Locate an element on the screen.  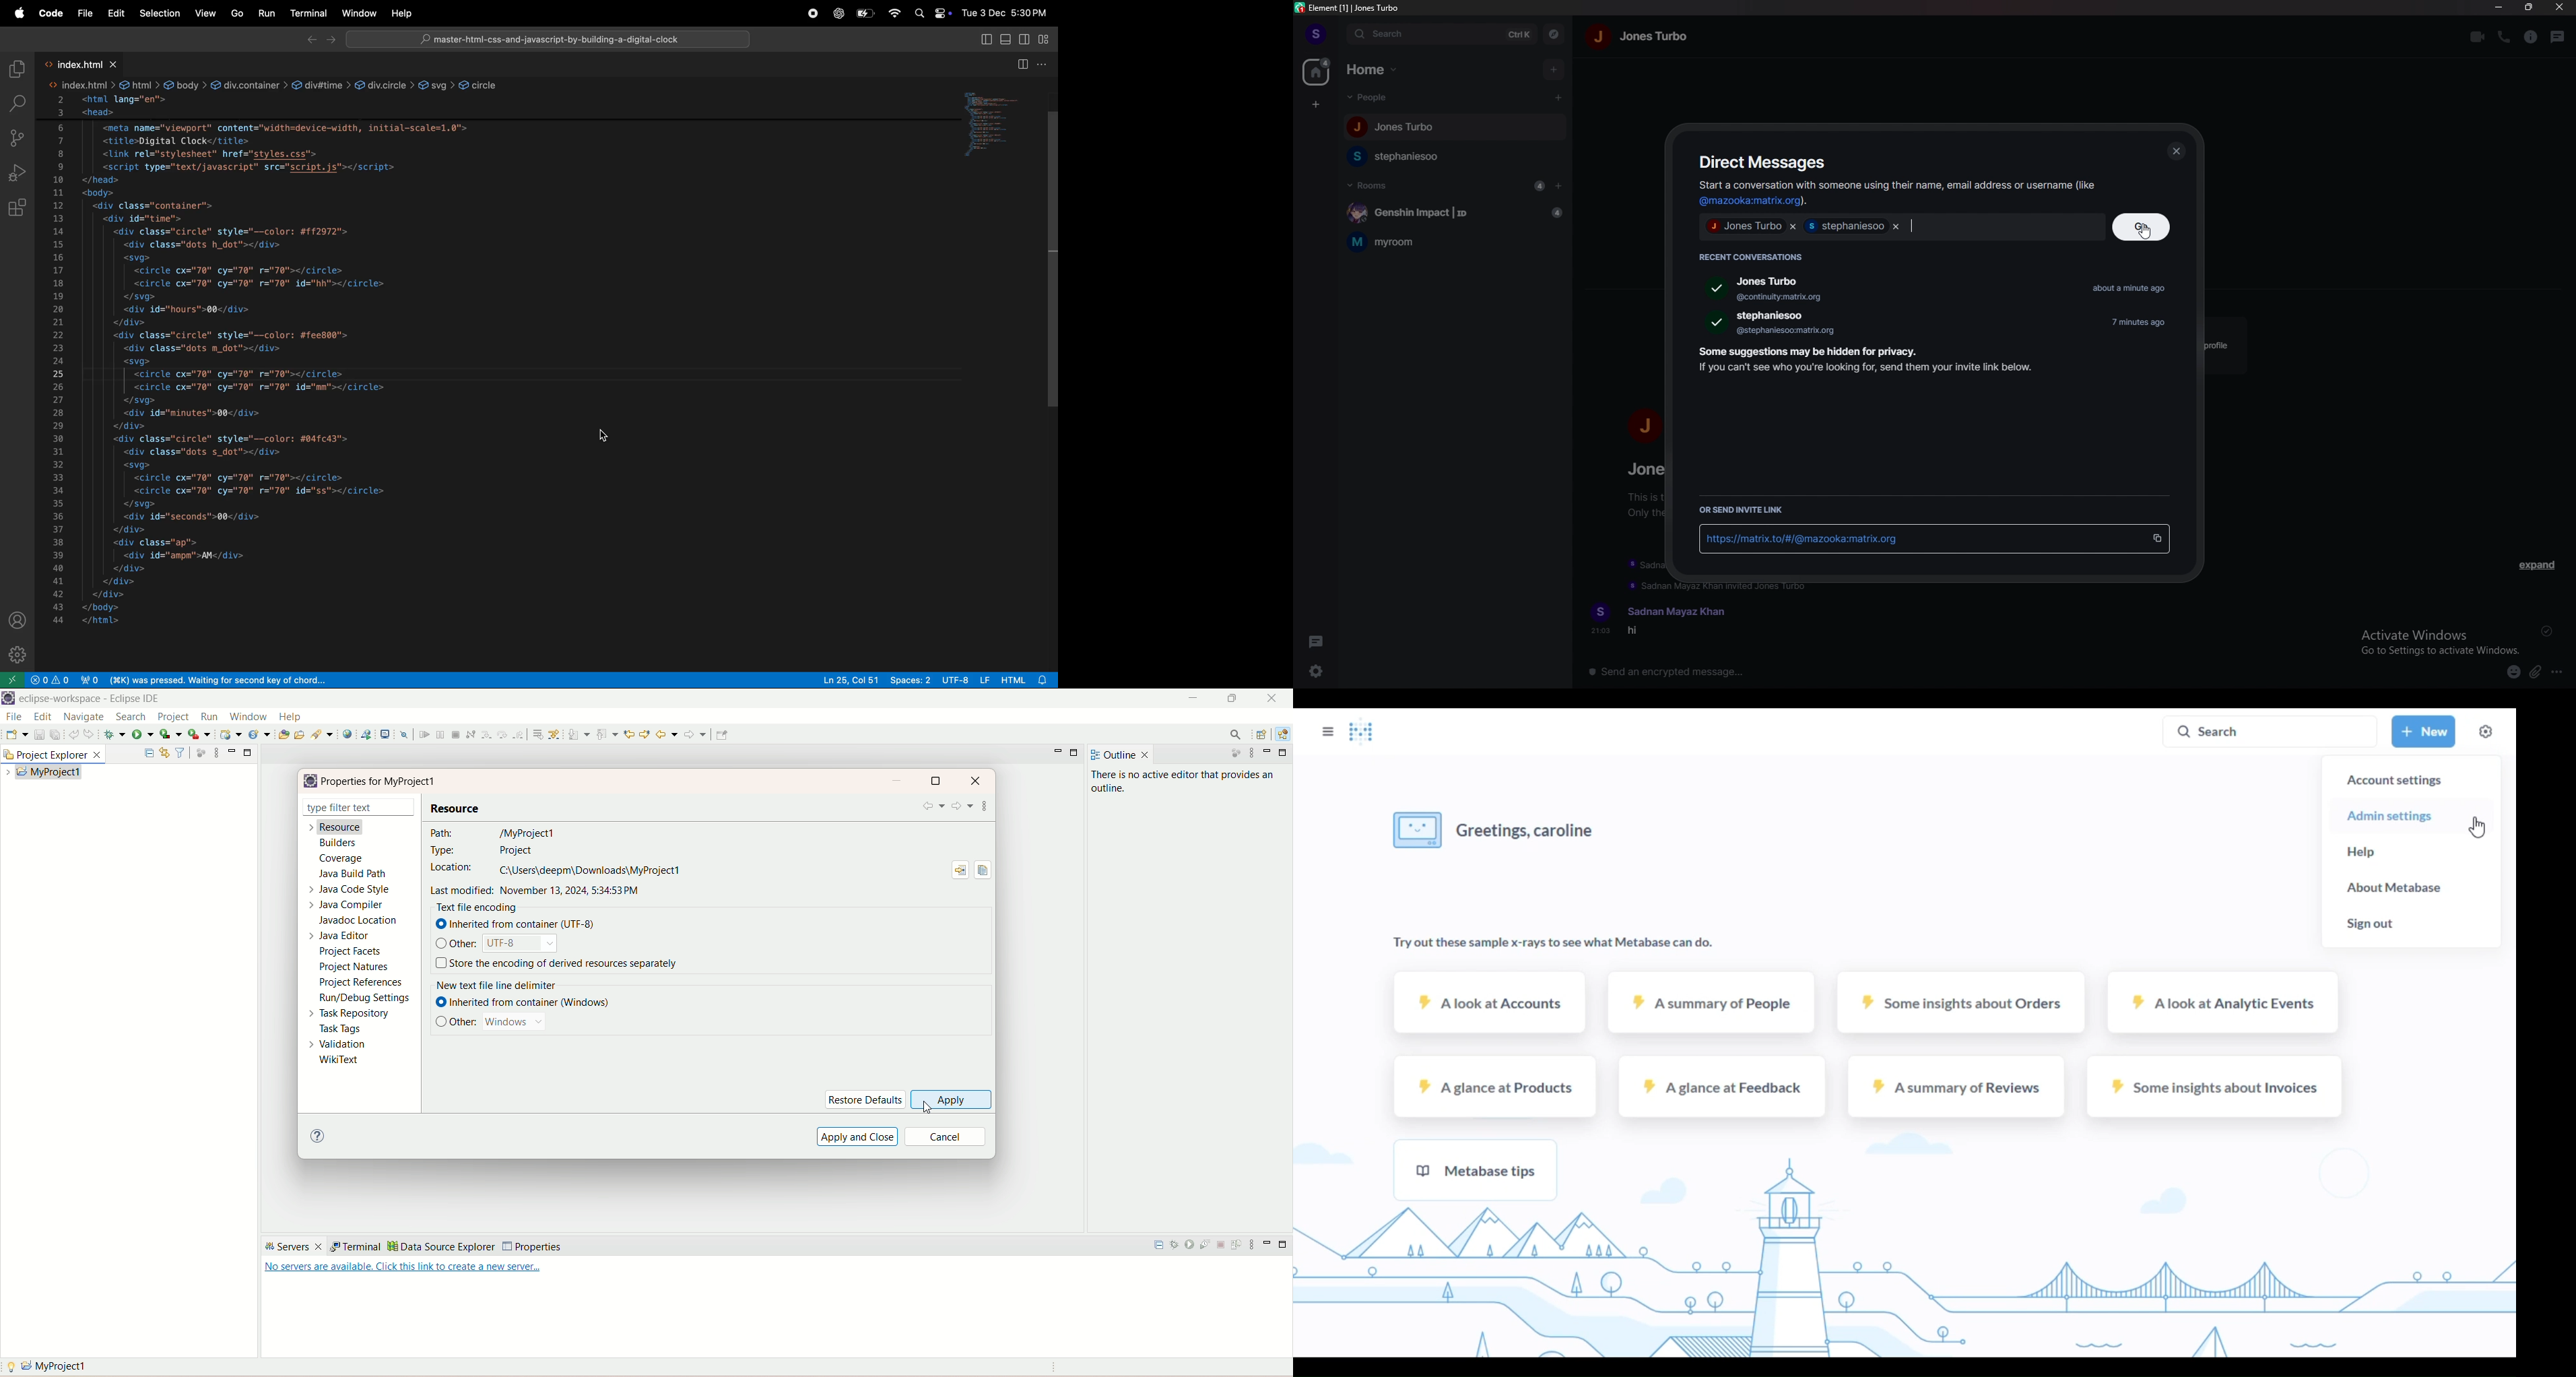
coverage is located at coordinates (341, 860).